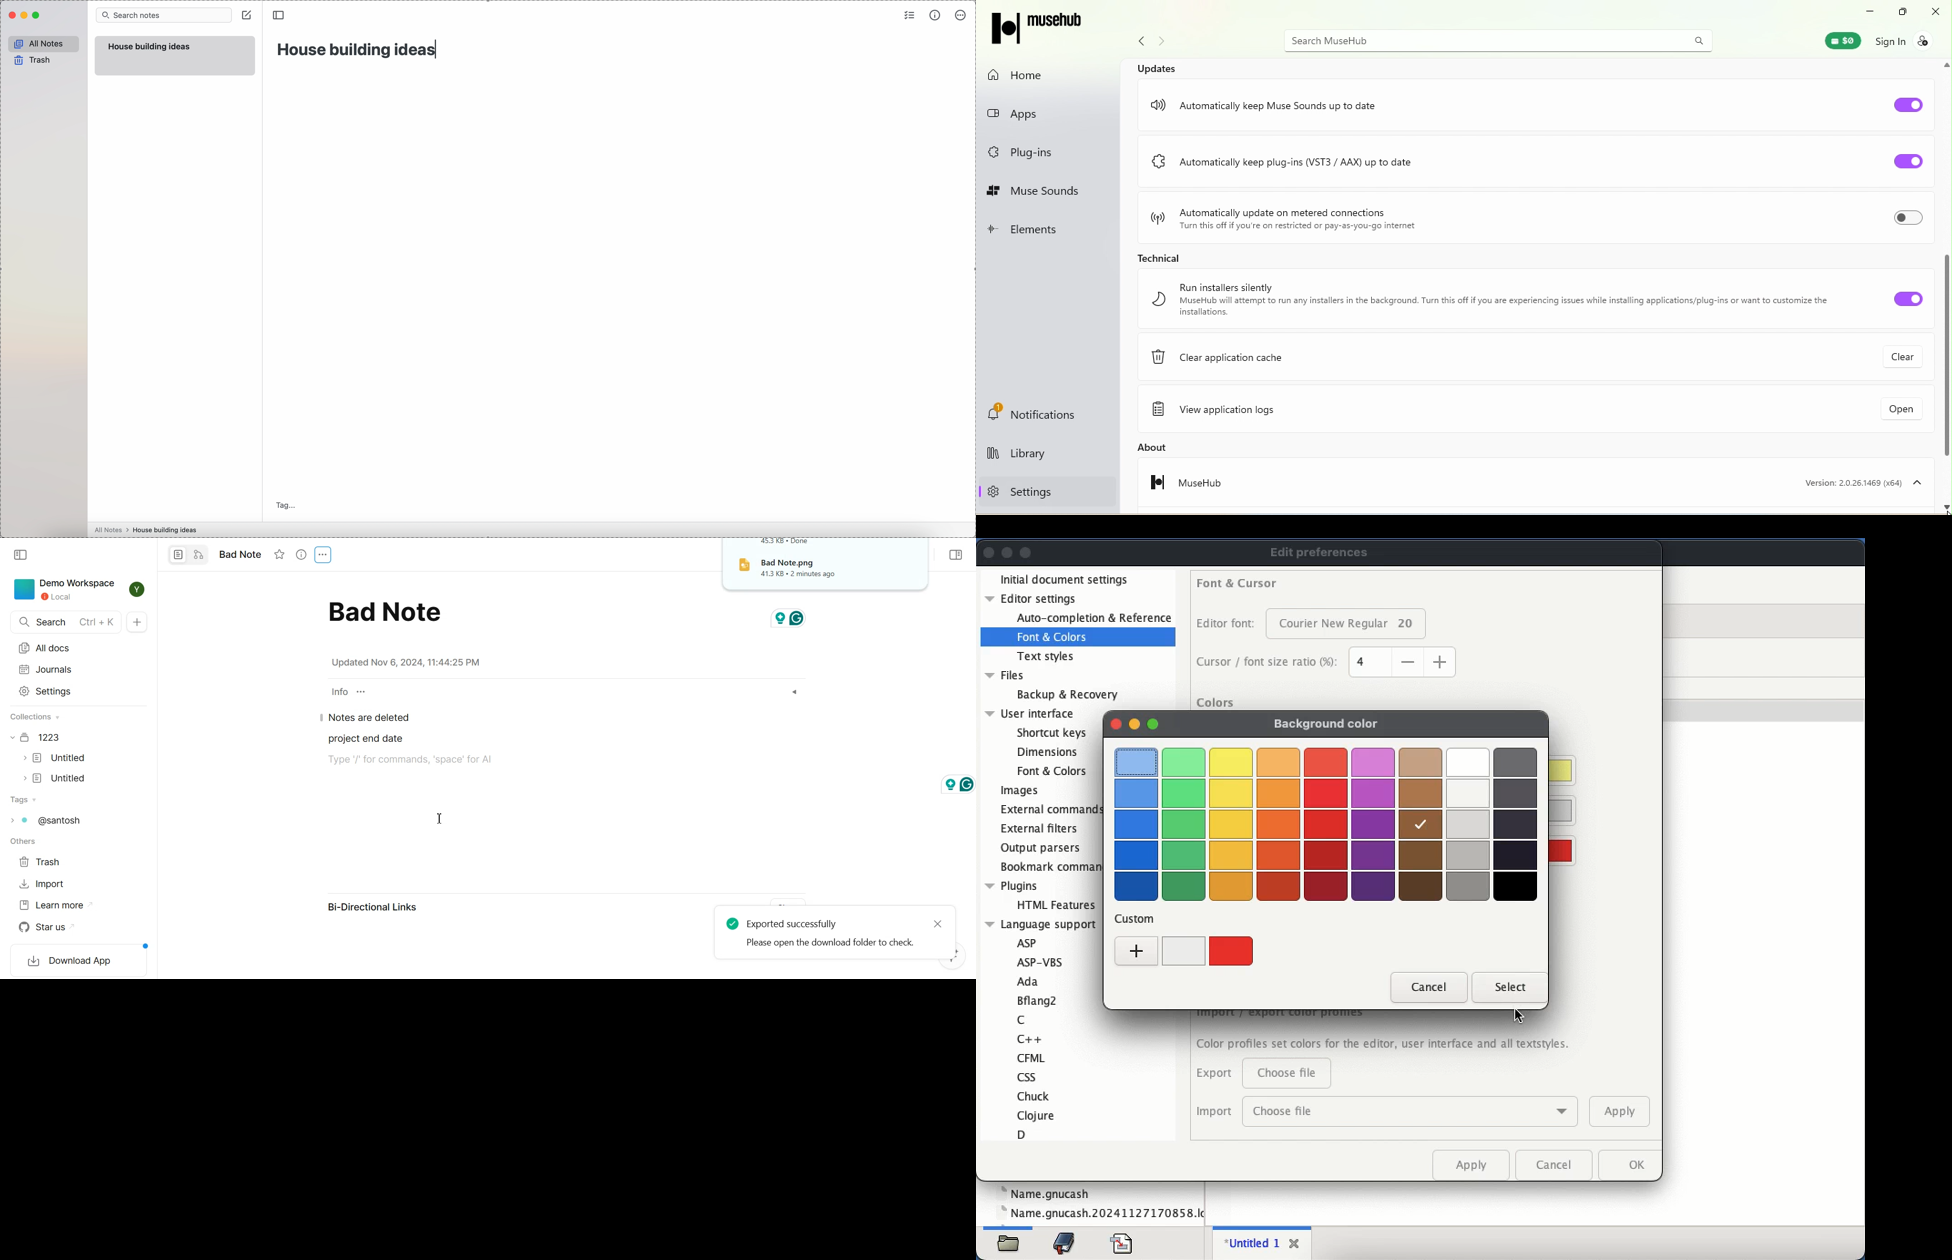 The width and height of the screenshot is (1960, 1260). I want to click on Technical, so click(1156, 257).